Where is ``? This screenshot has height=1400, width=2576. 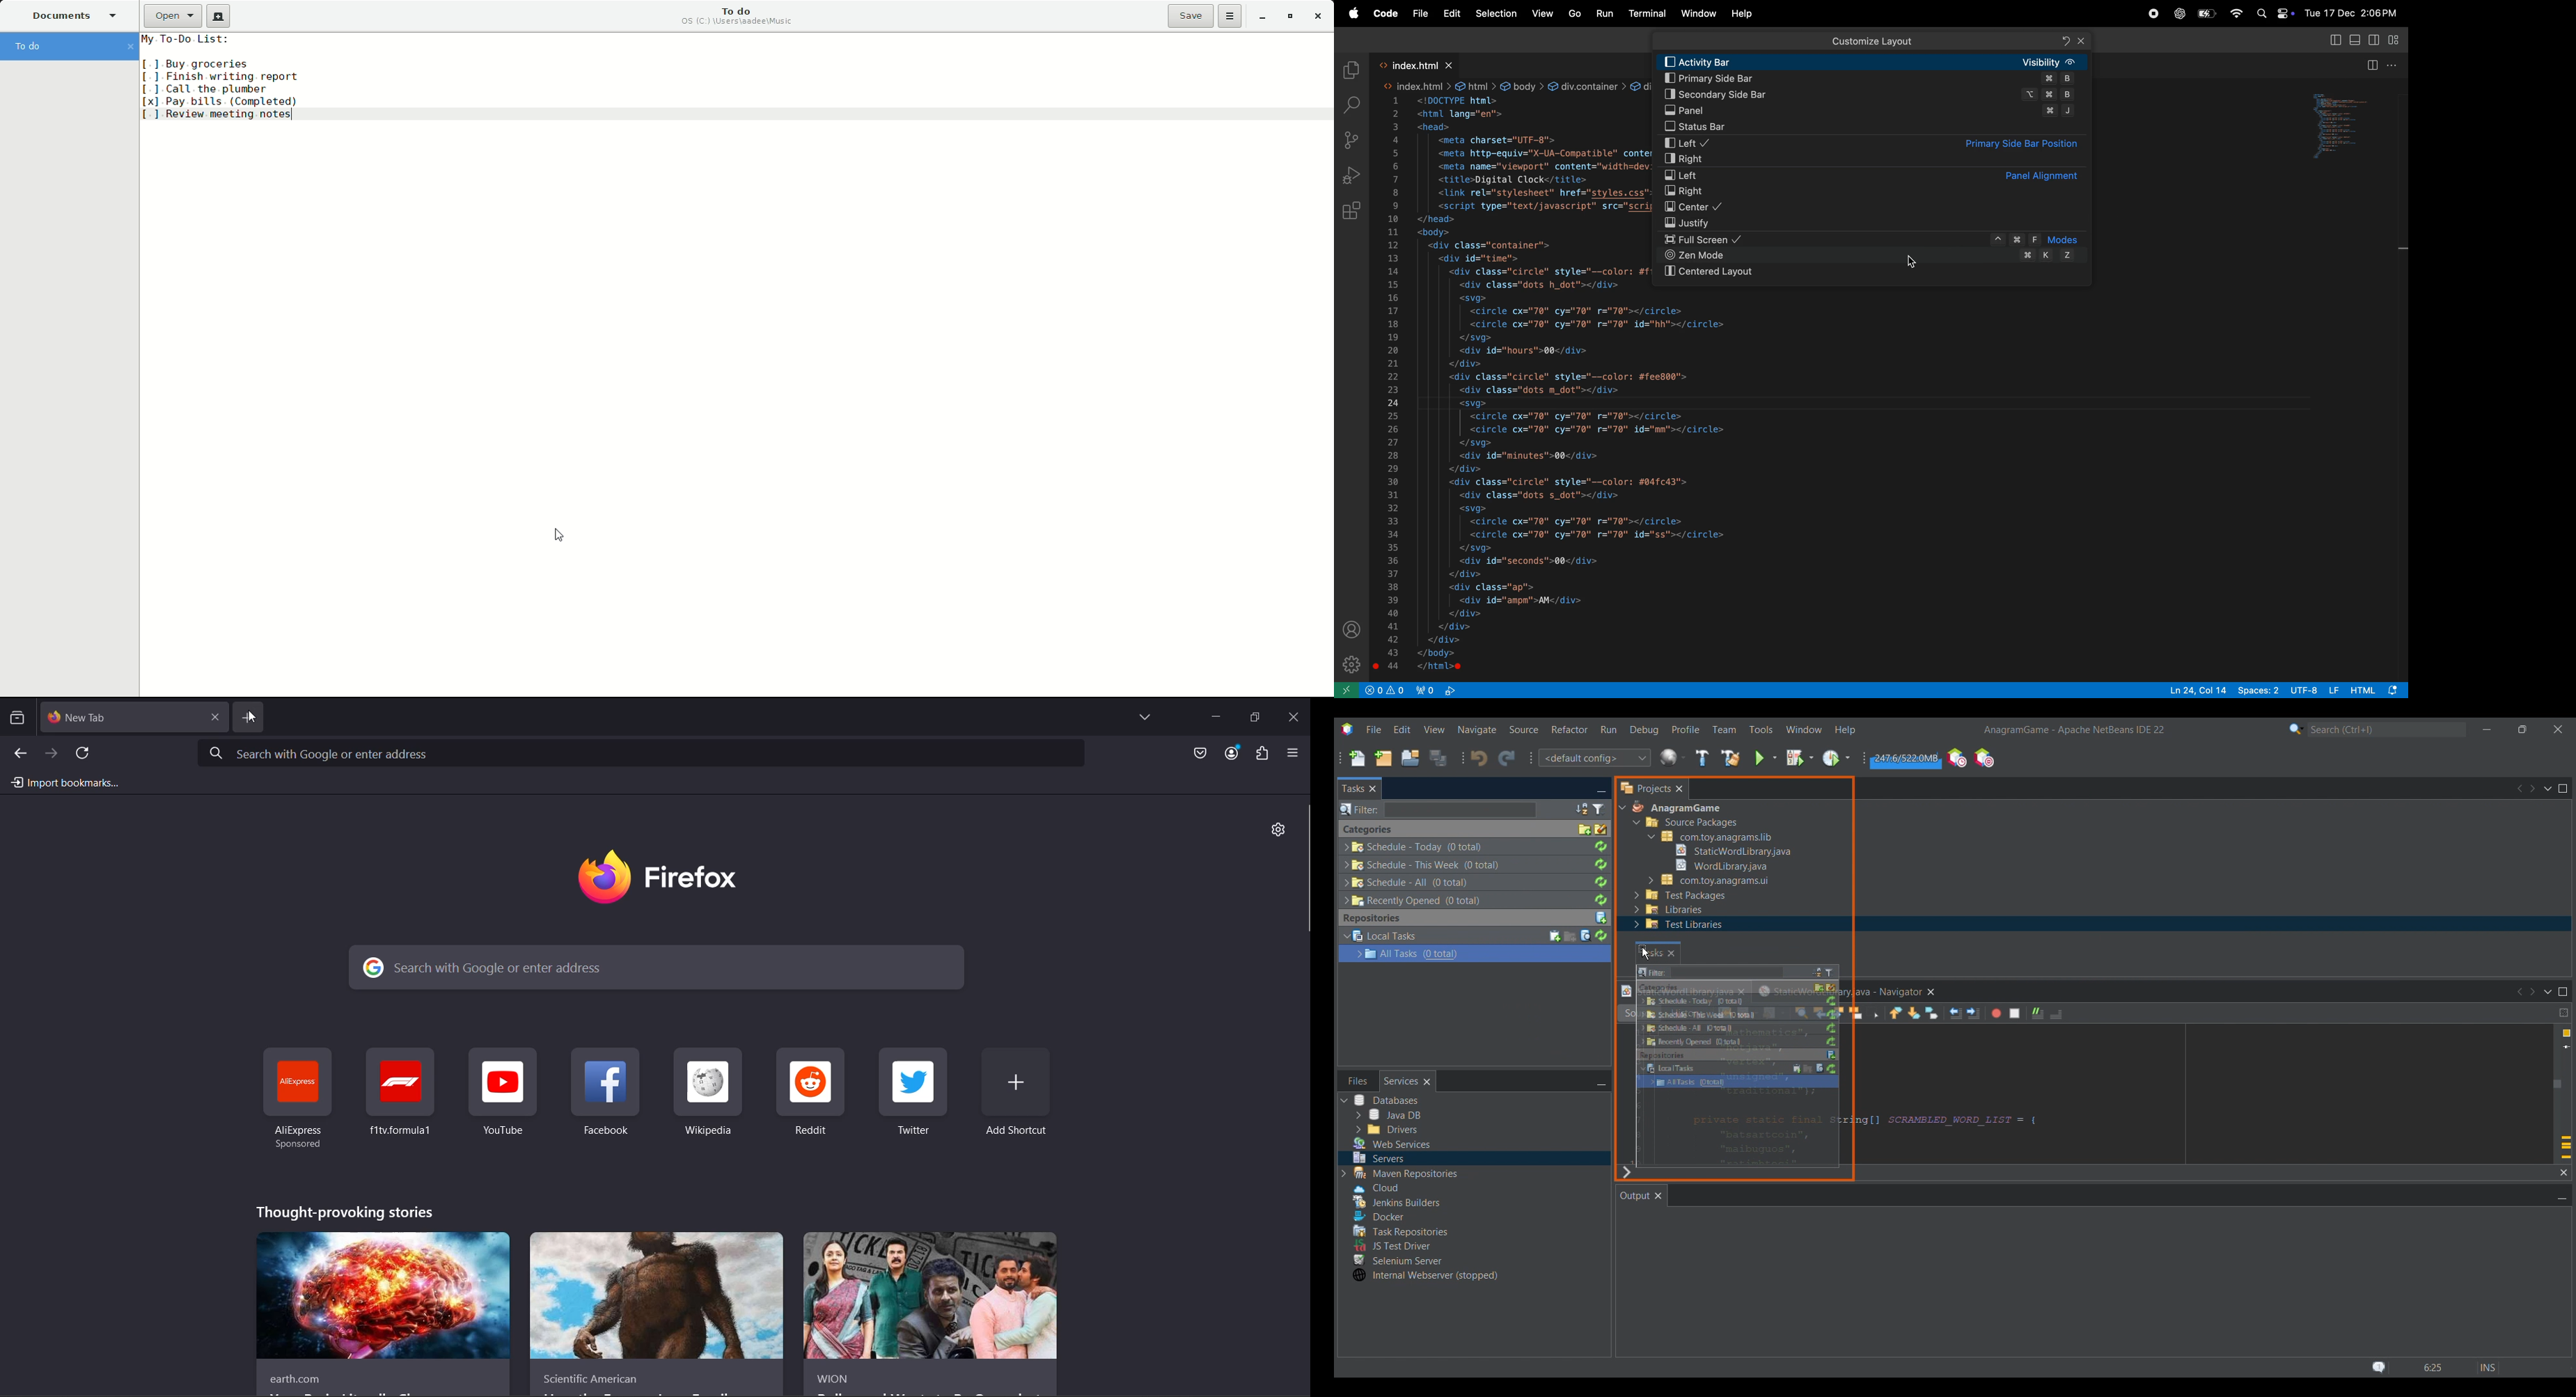
 is located at coordinates (1404, 1173).